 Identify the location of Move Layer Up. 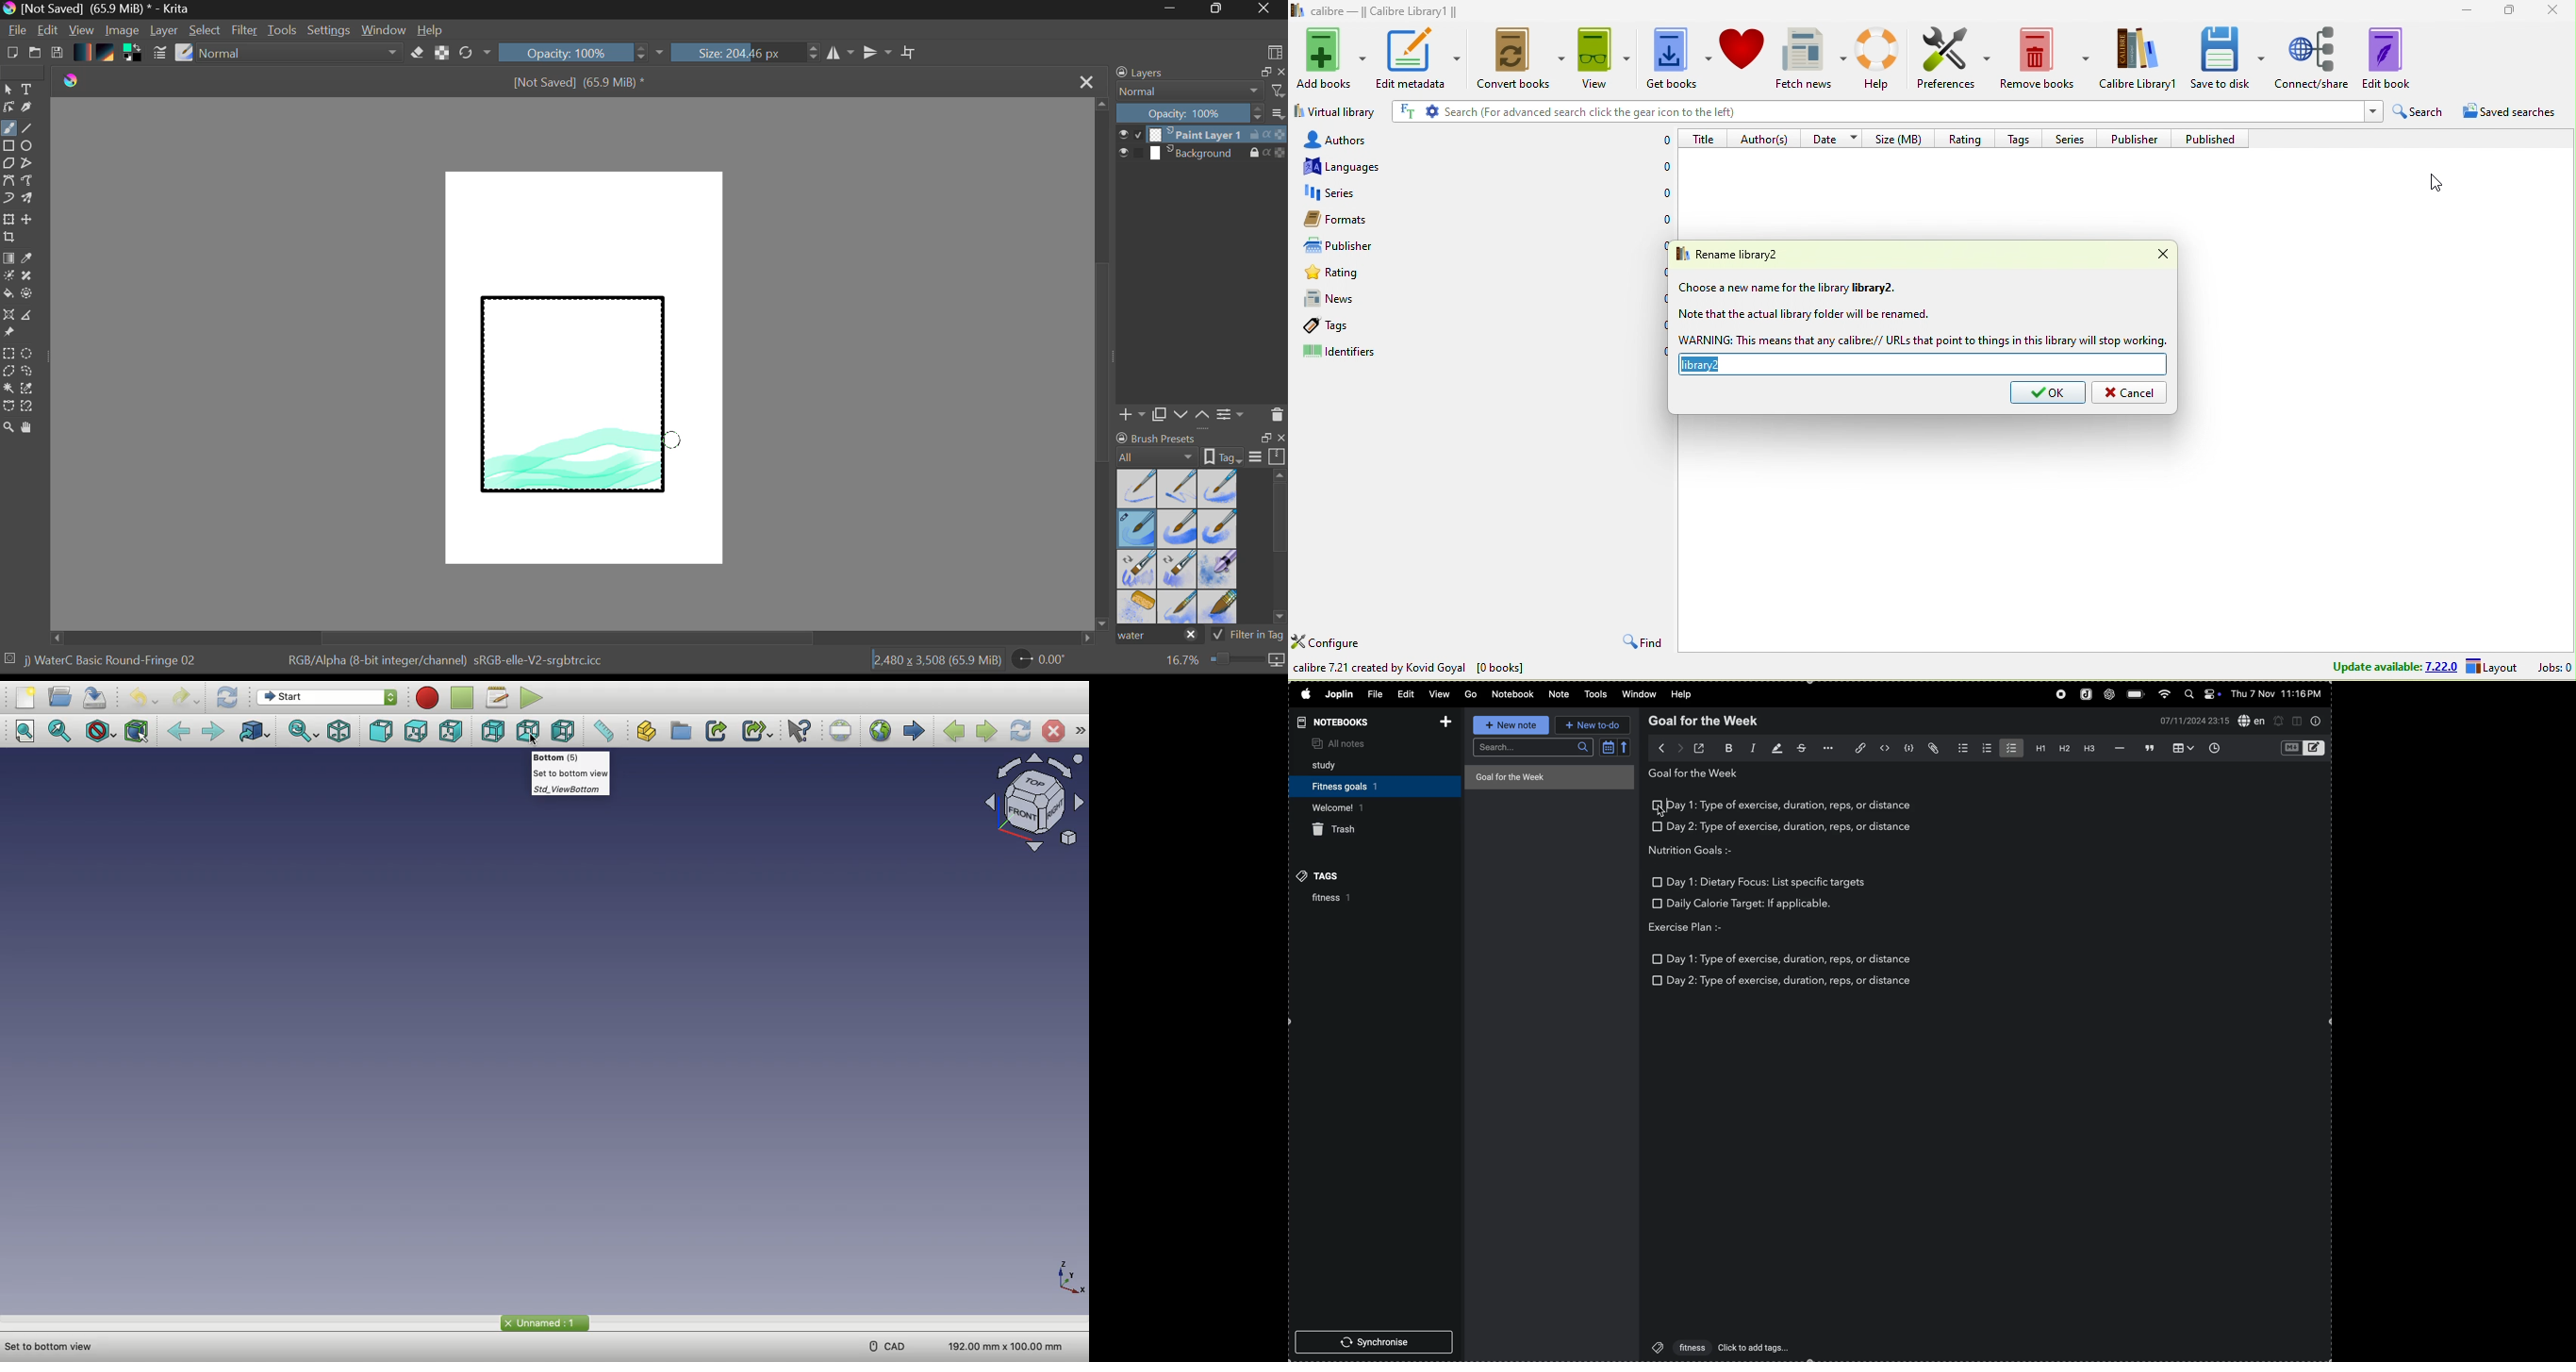
(1203, 414).